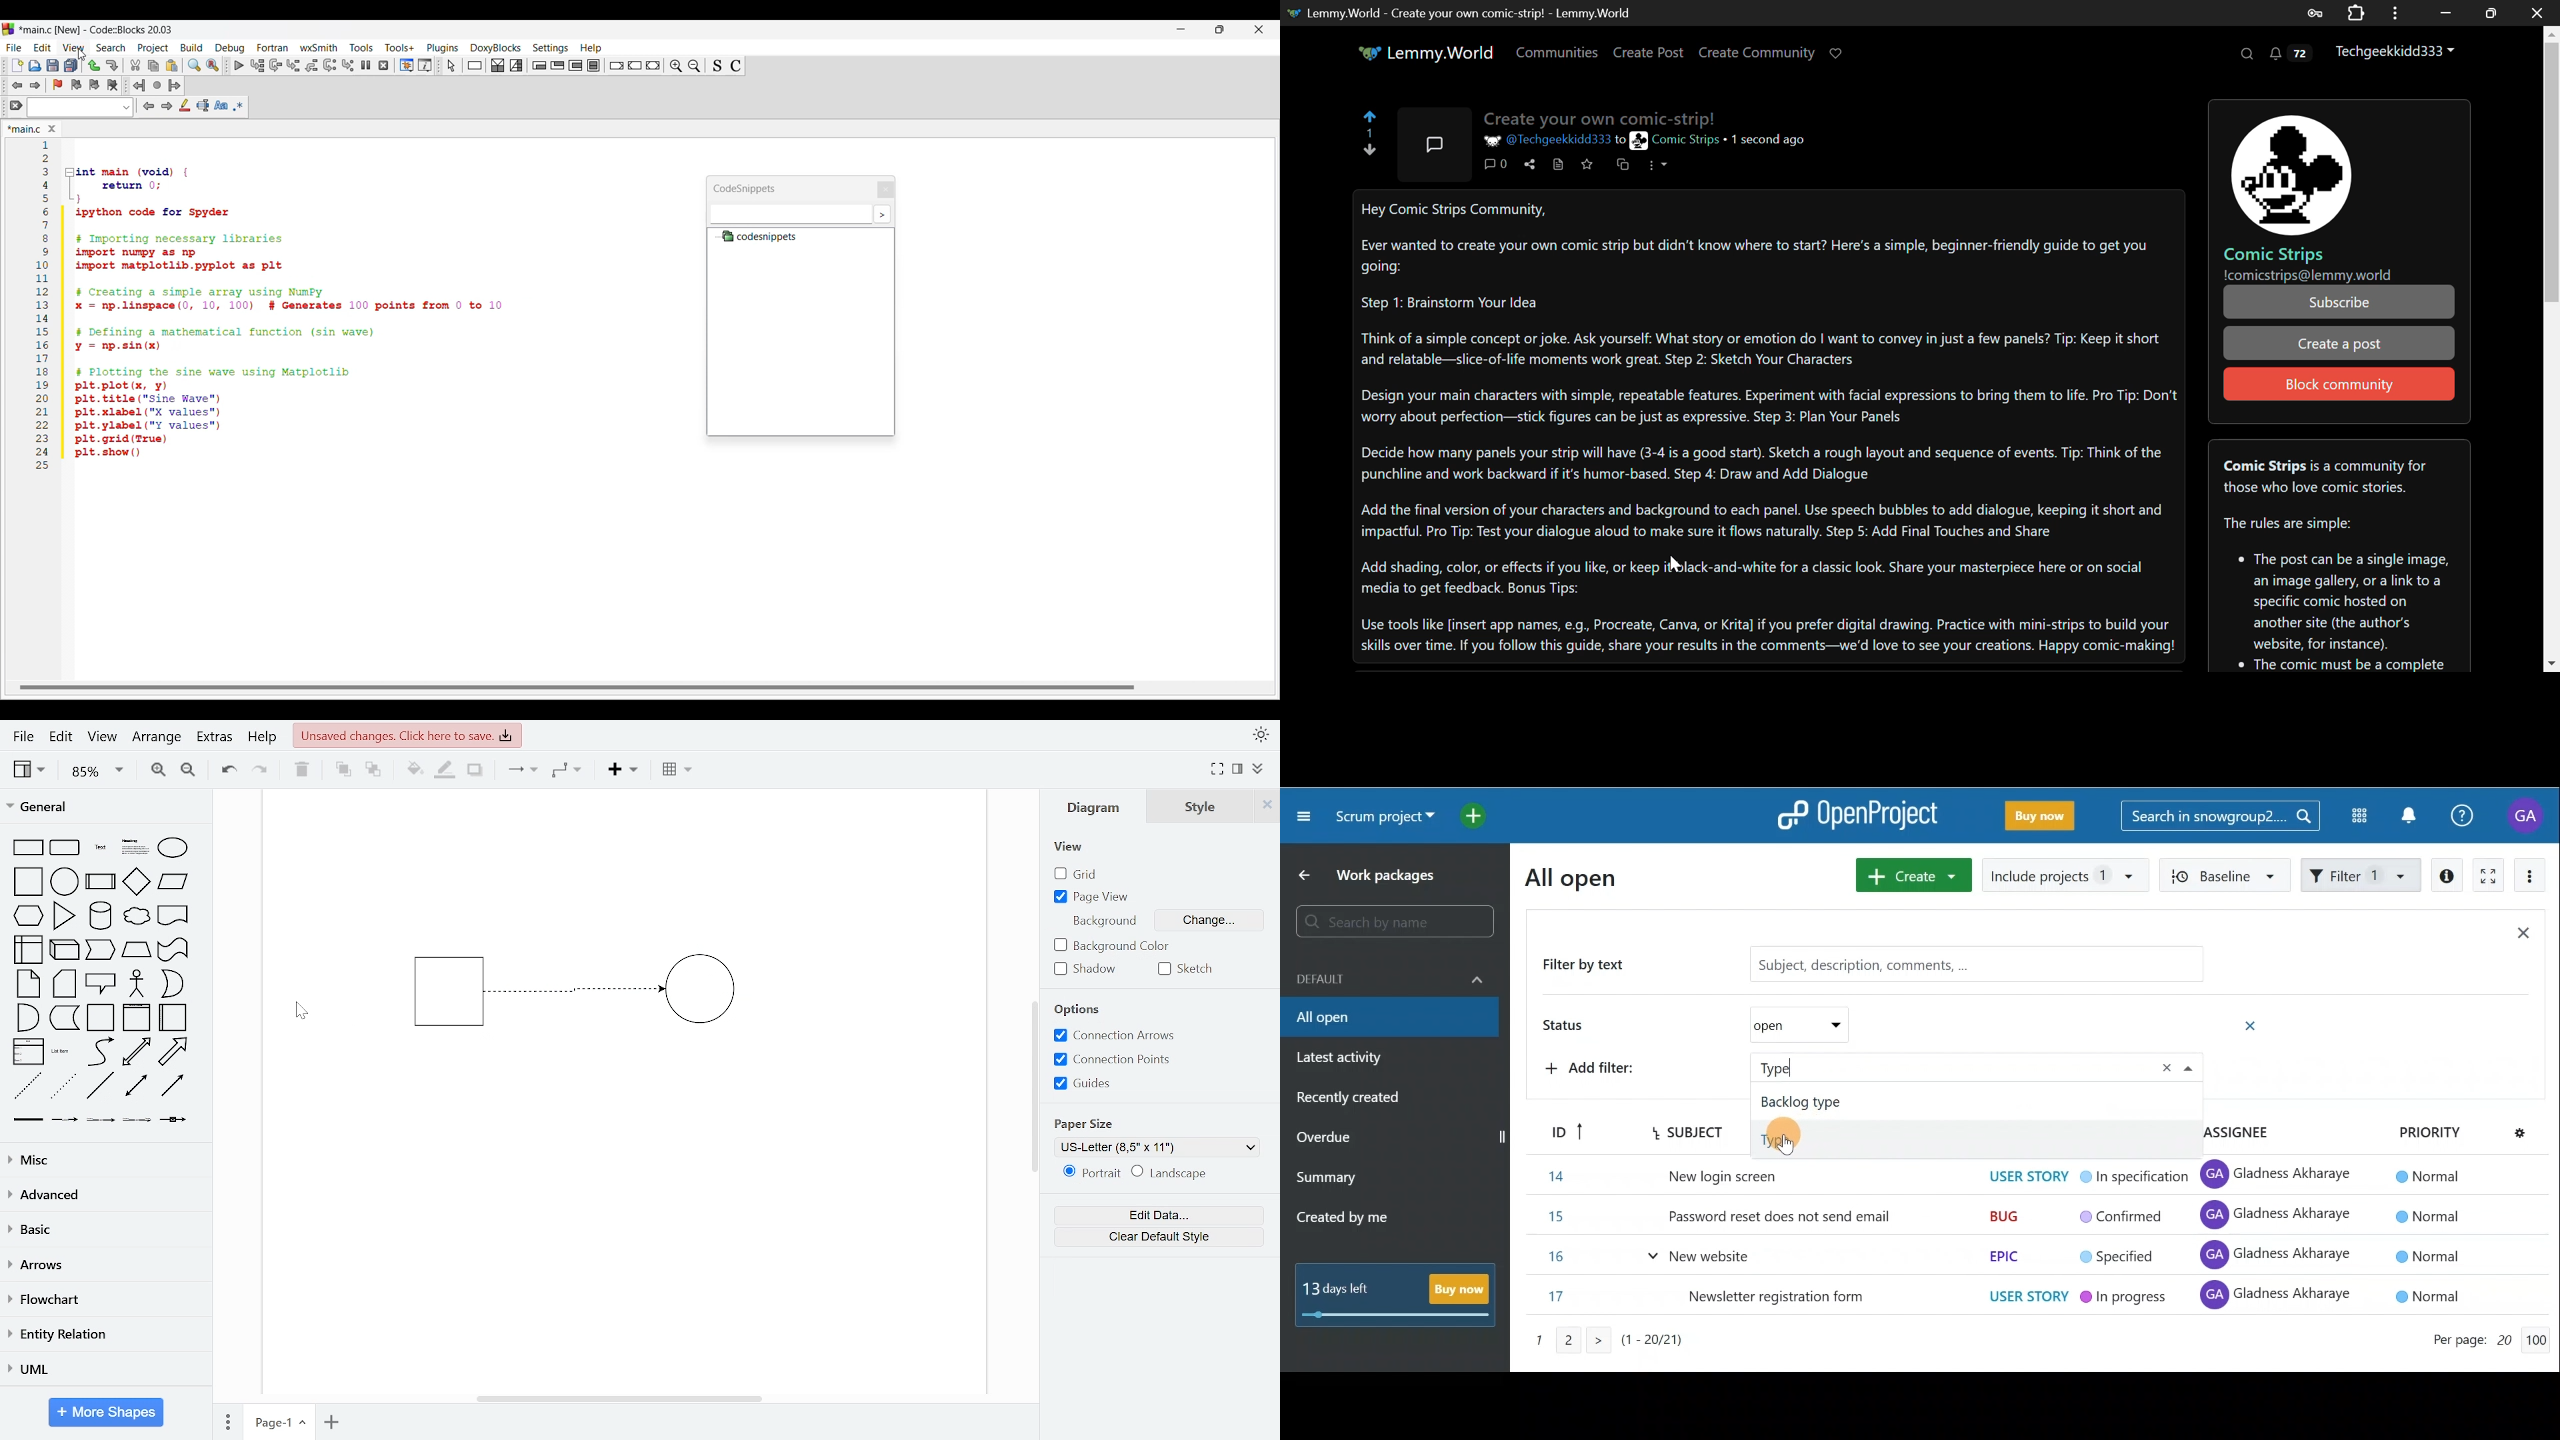 This screenshot has height=1456, width=2576. Describe the element at coordinates (1260, 770) in the screenshot. I see `collapse` at that location.